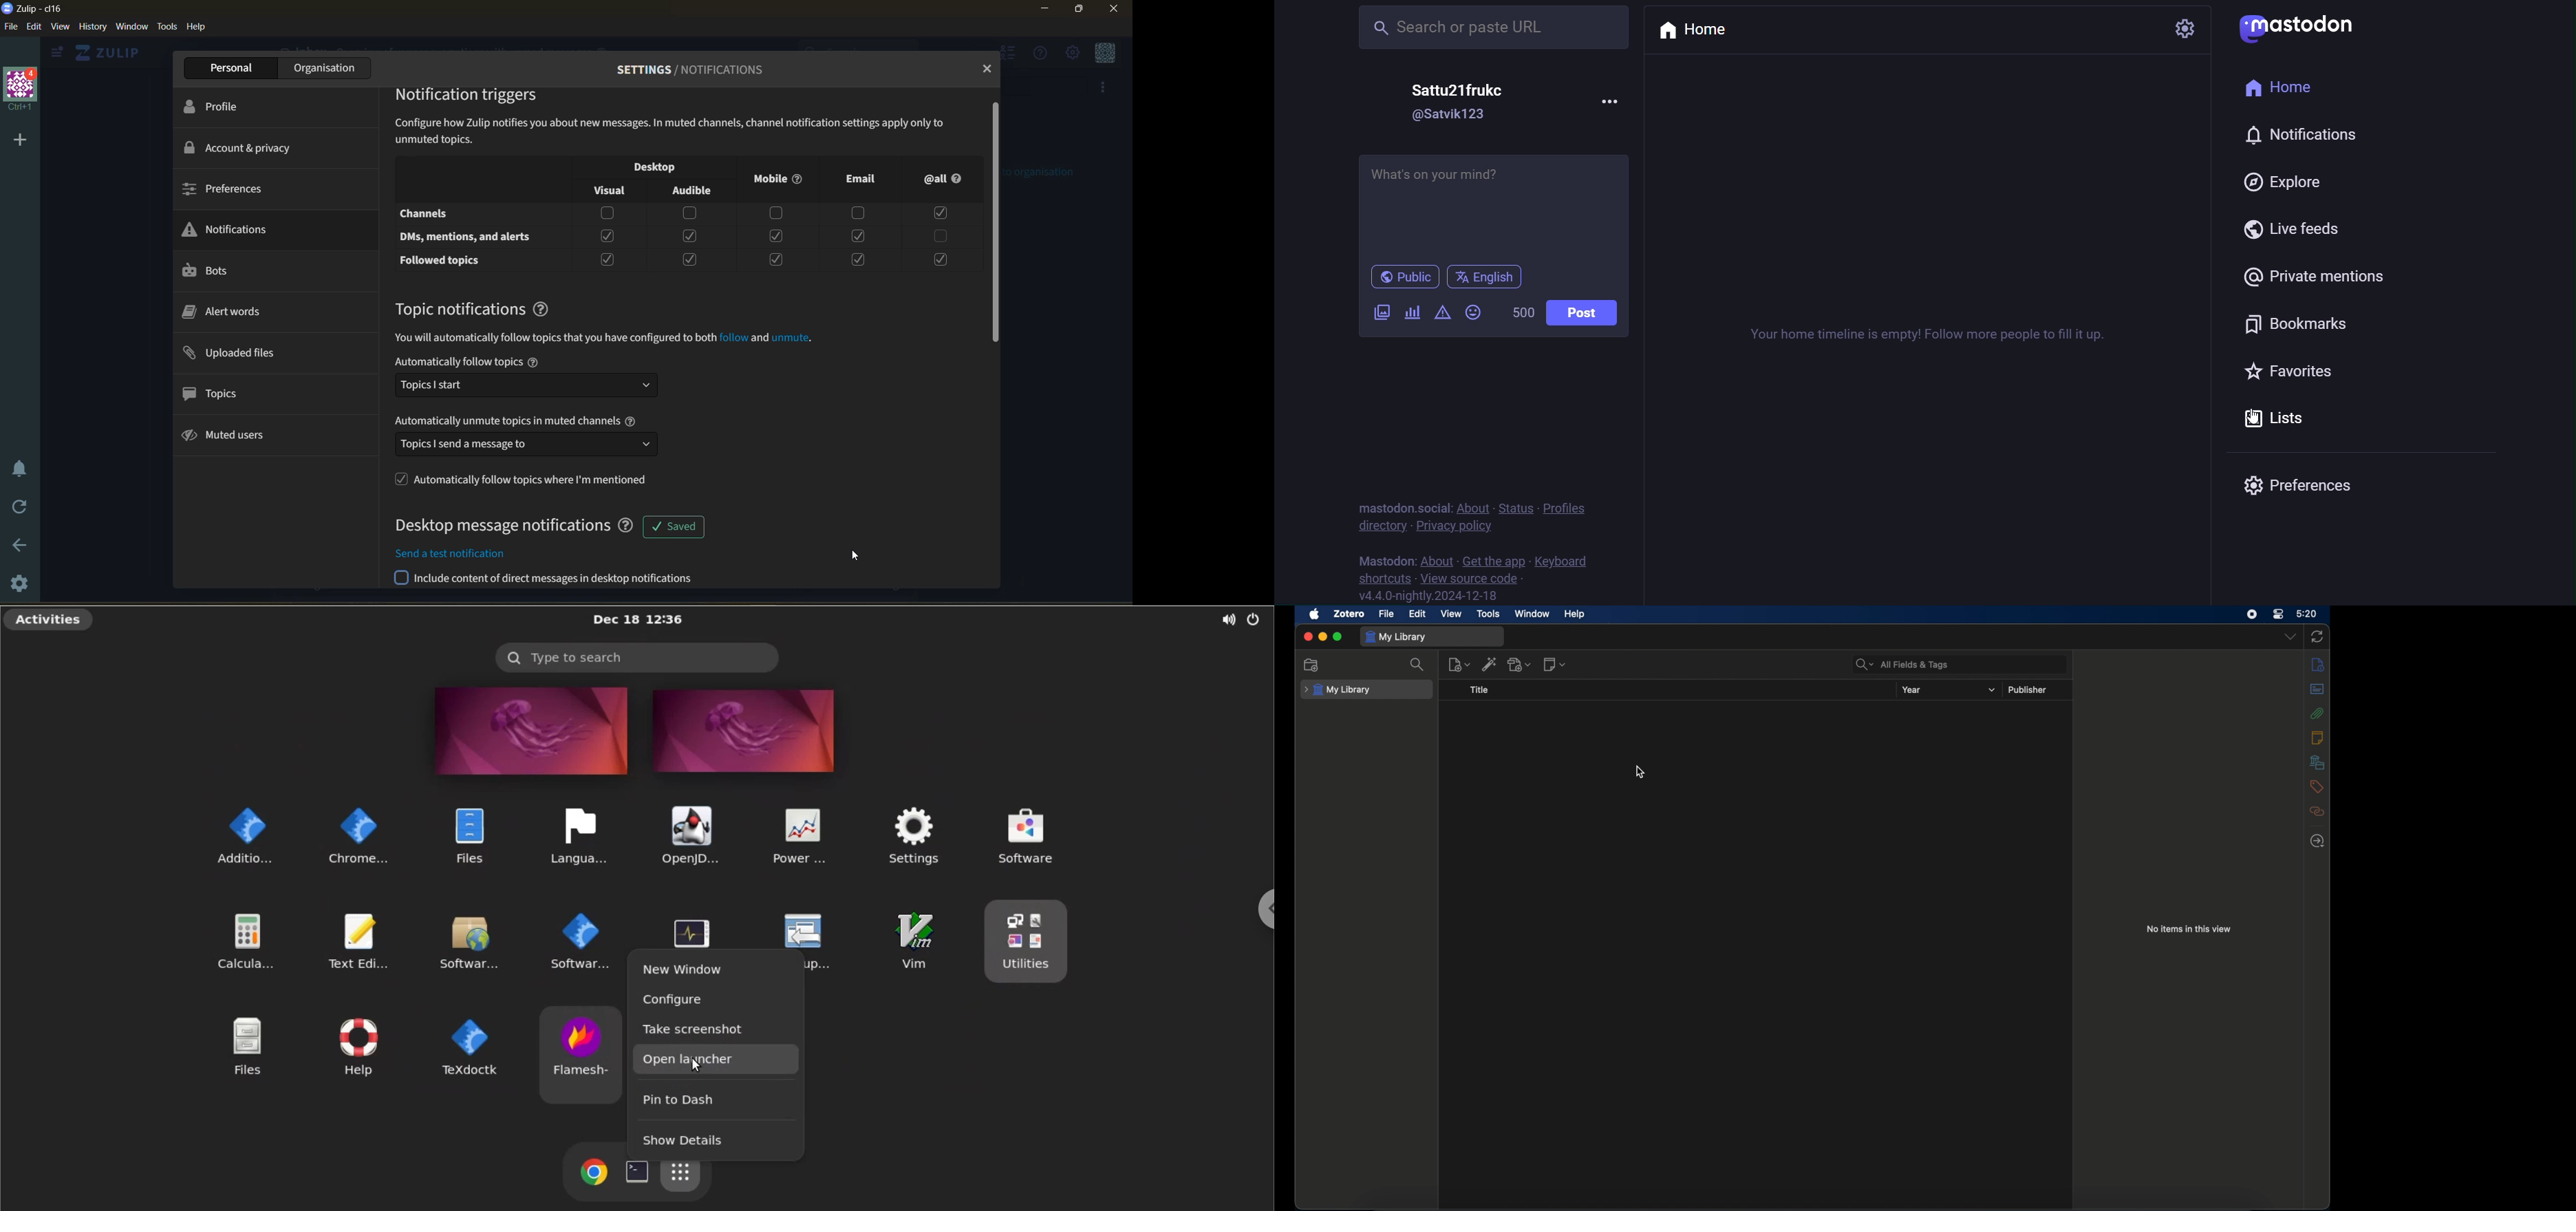  I want to click on new collection, so click(1312, 664).